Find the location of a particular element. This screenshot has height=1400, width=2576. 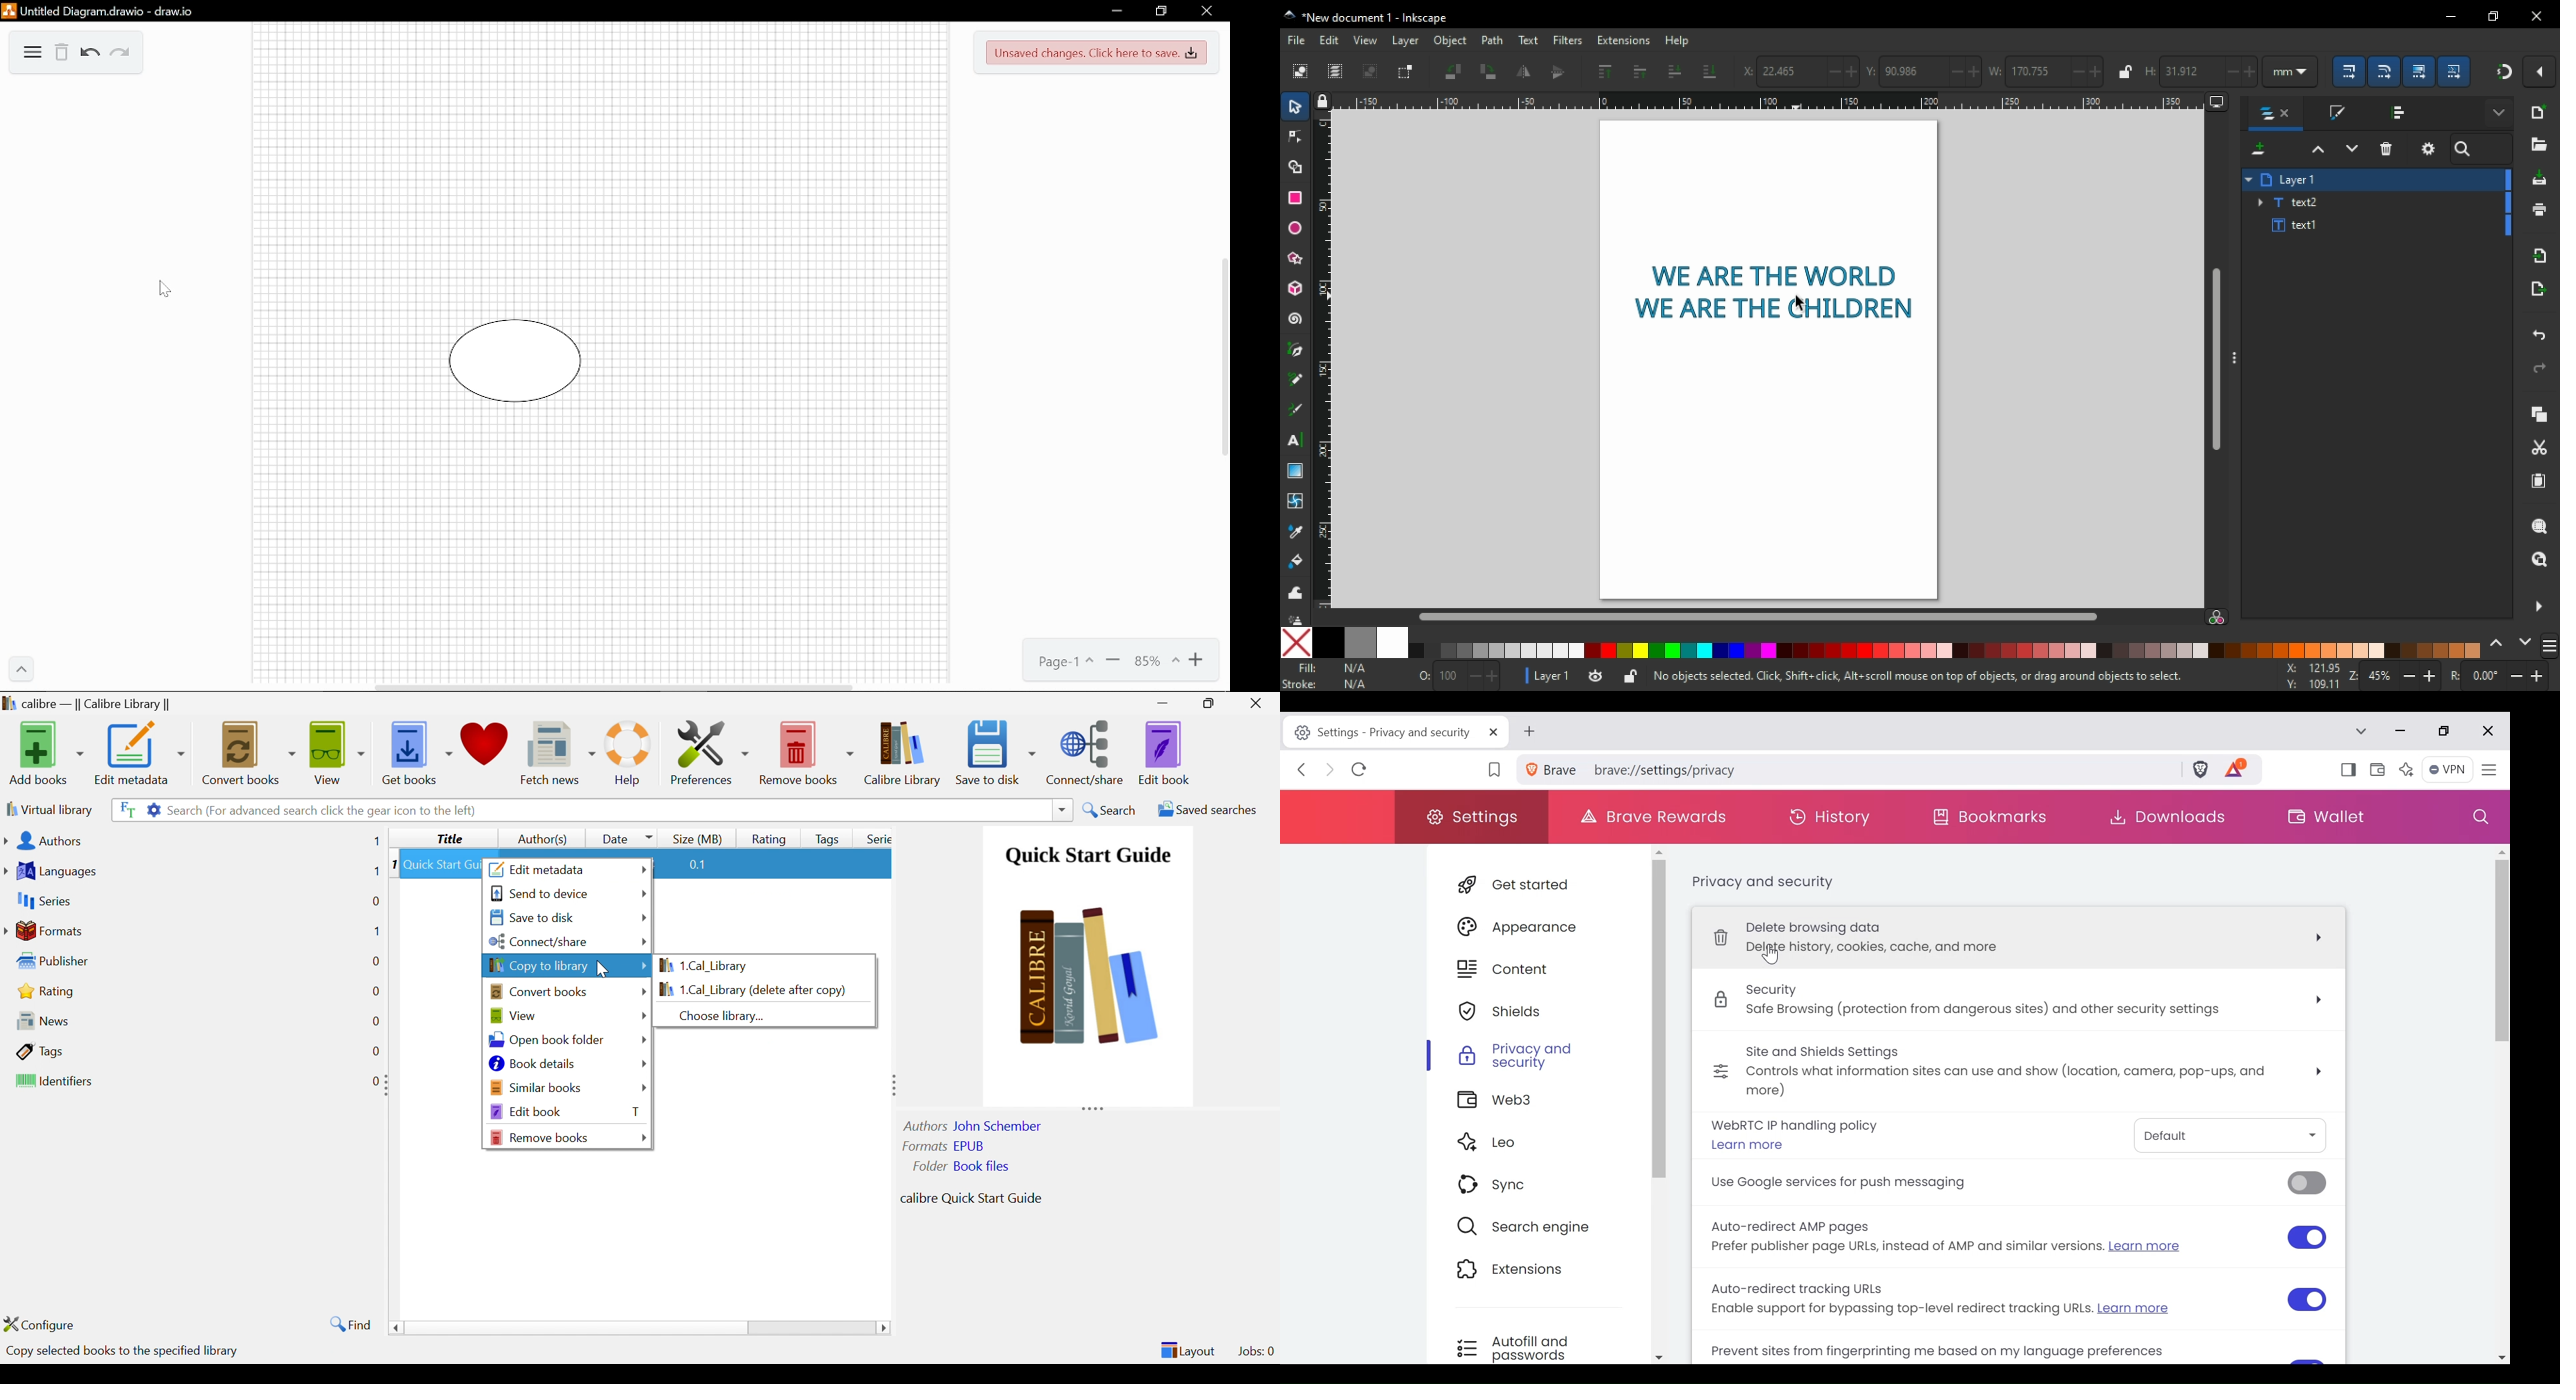

delete layer is located at coordinates (2386, 149).